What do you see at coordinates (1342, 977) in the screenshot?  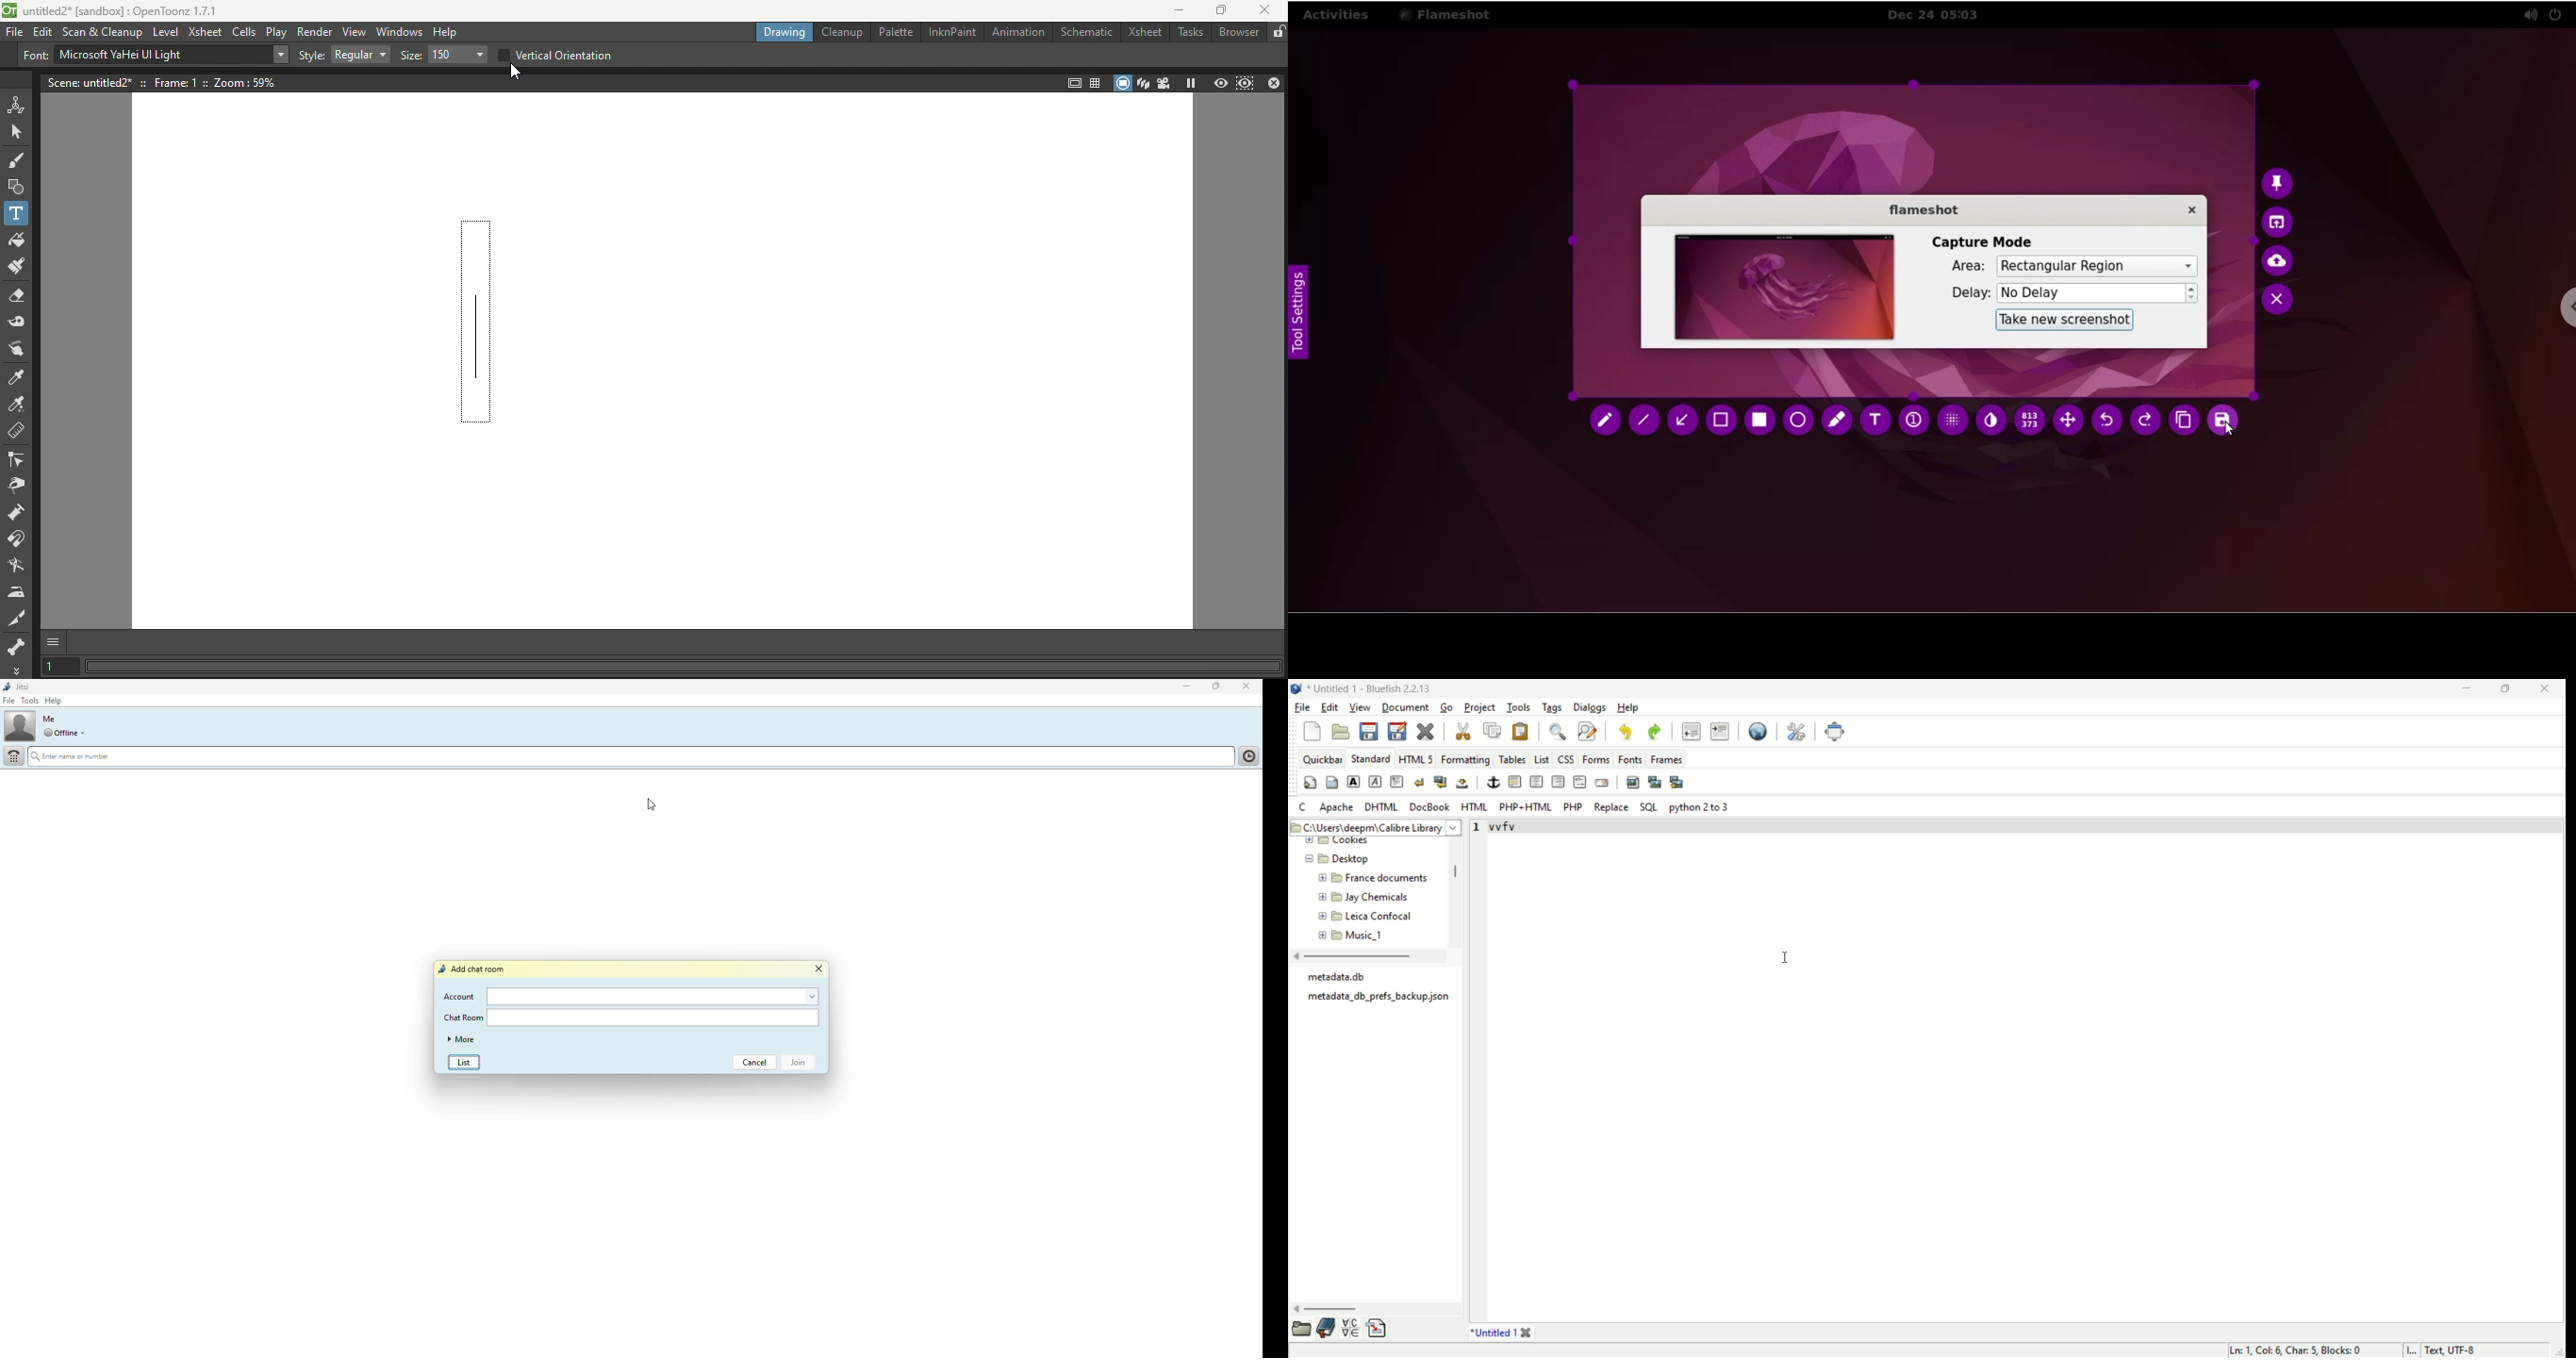 I see `metadata.db` at bounding box center [1342, 977].